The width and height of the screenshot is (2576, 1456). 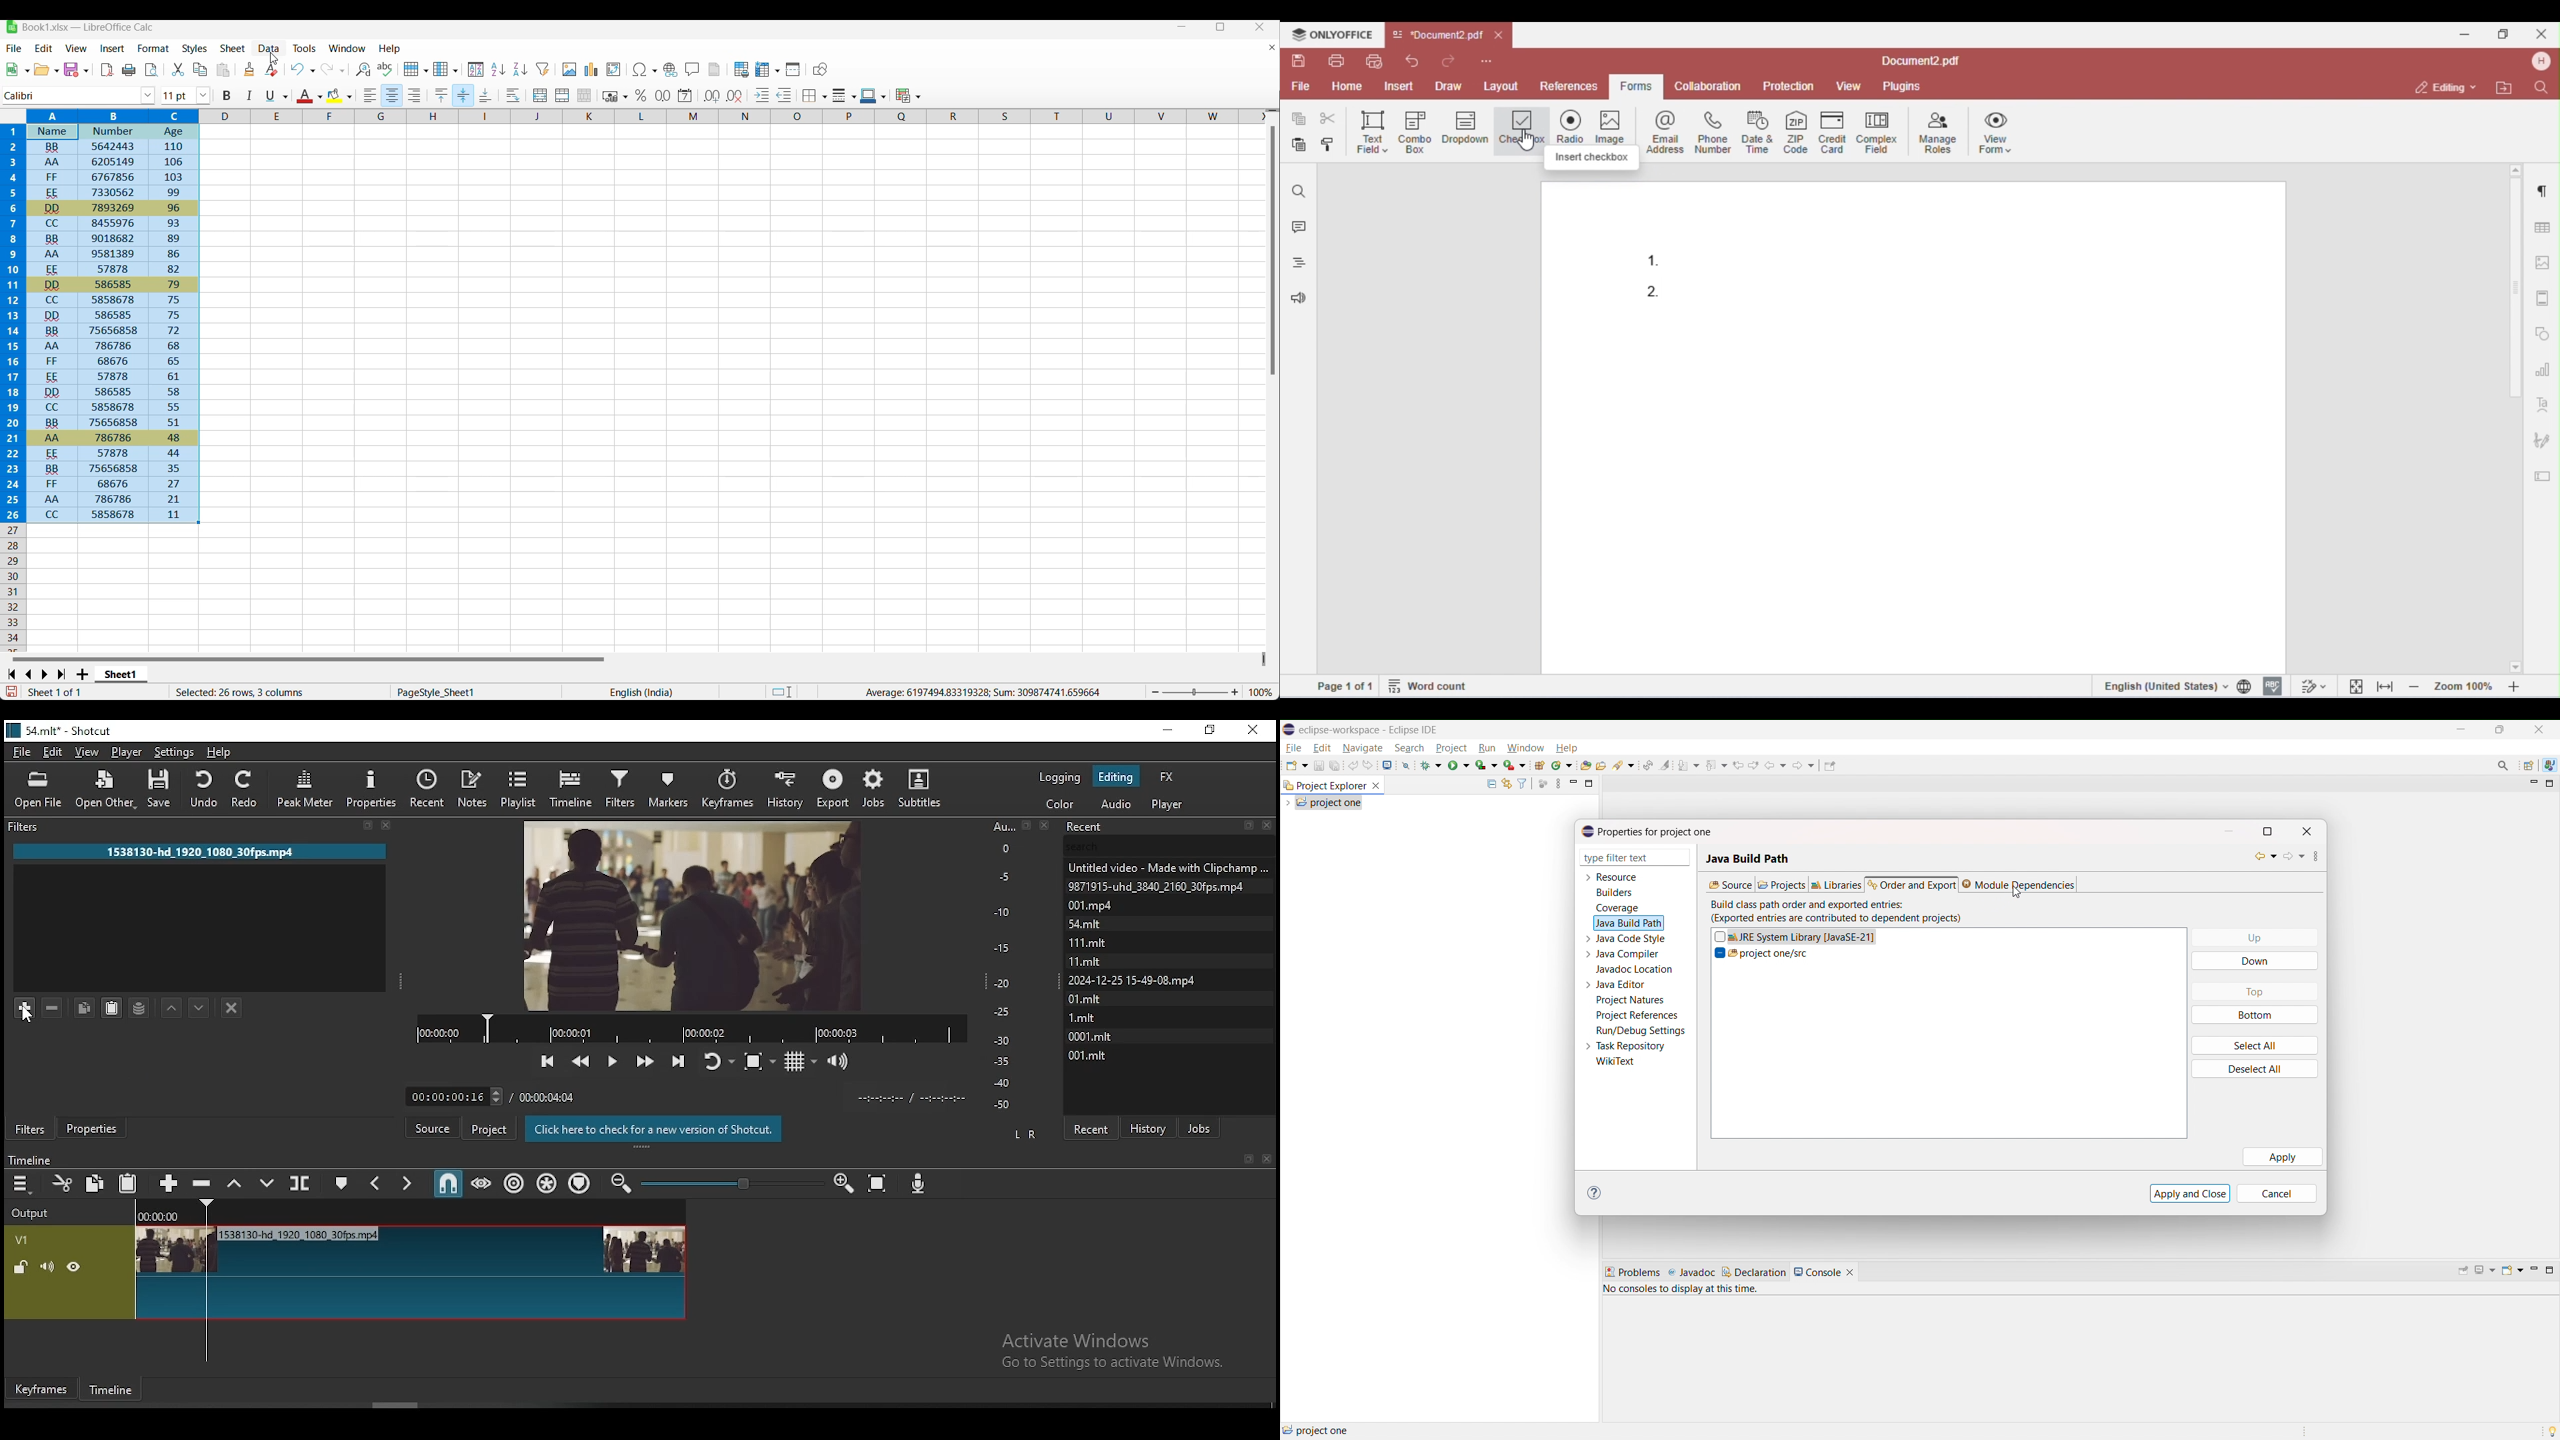 What do you see at coordinates (28, 675) in the screenshot?
I see `Go to previous sheet` at bounding box center [28, 675].